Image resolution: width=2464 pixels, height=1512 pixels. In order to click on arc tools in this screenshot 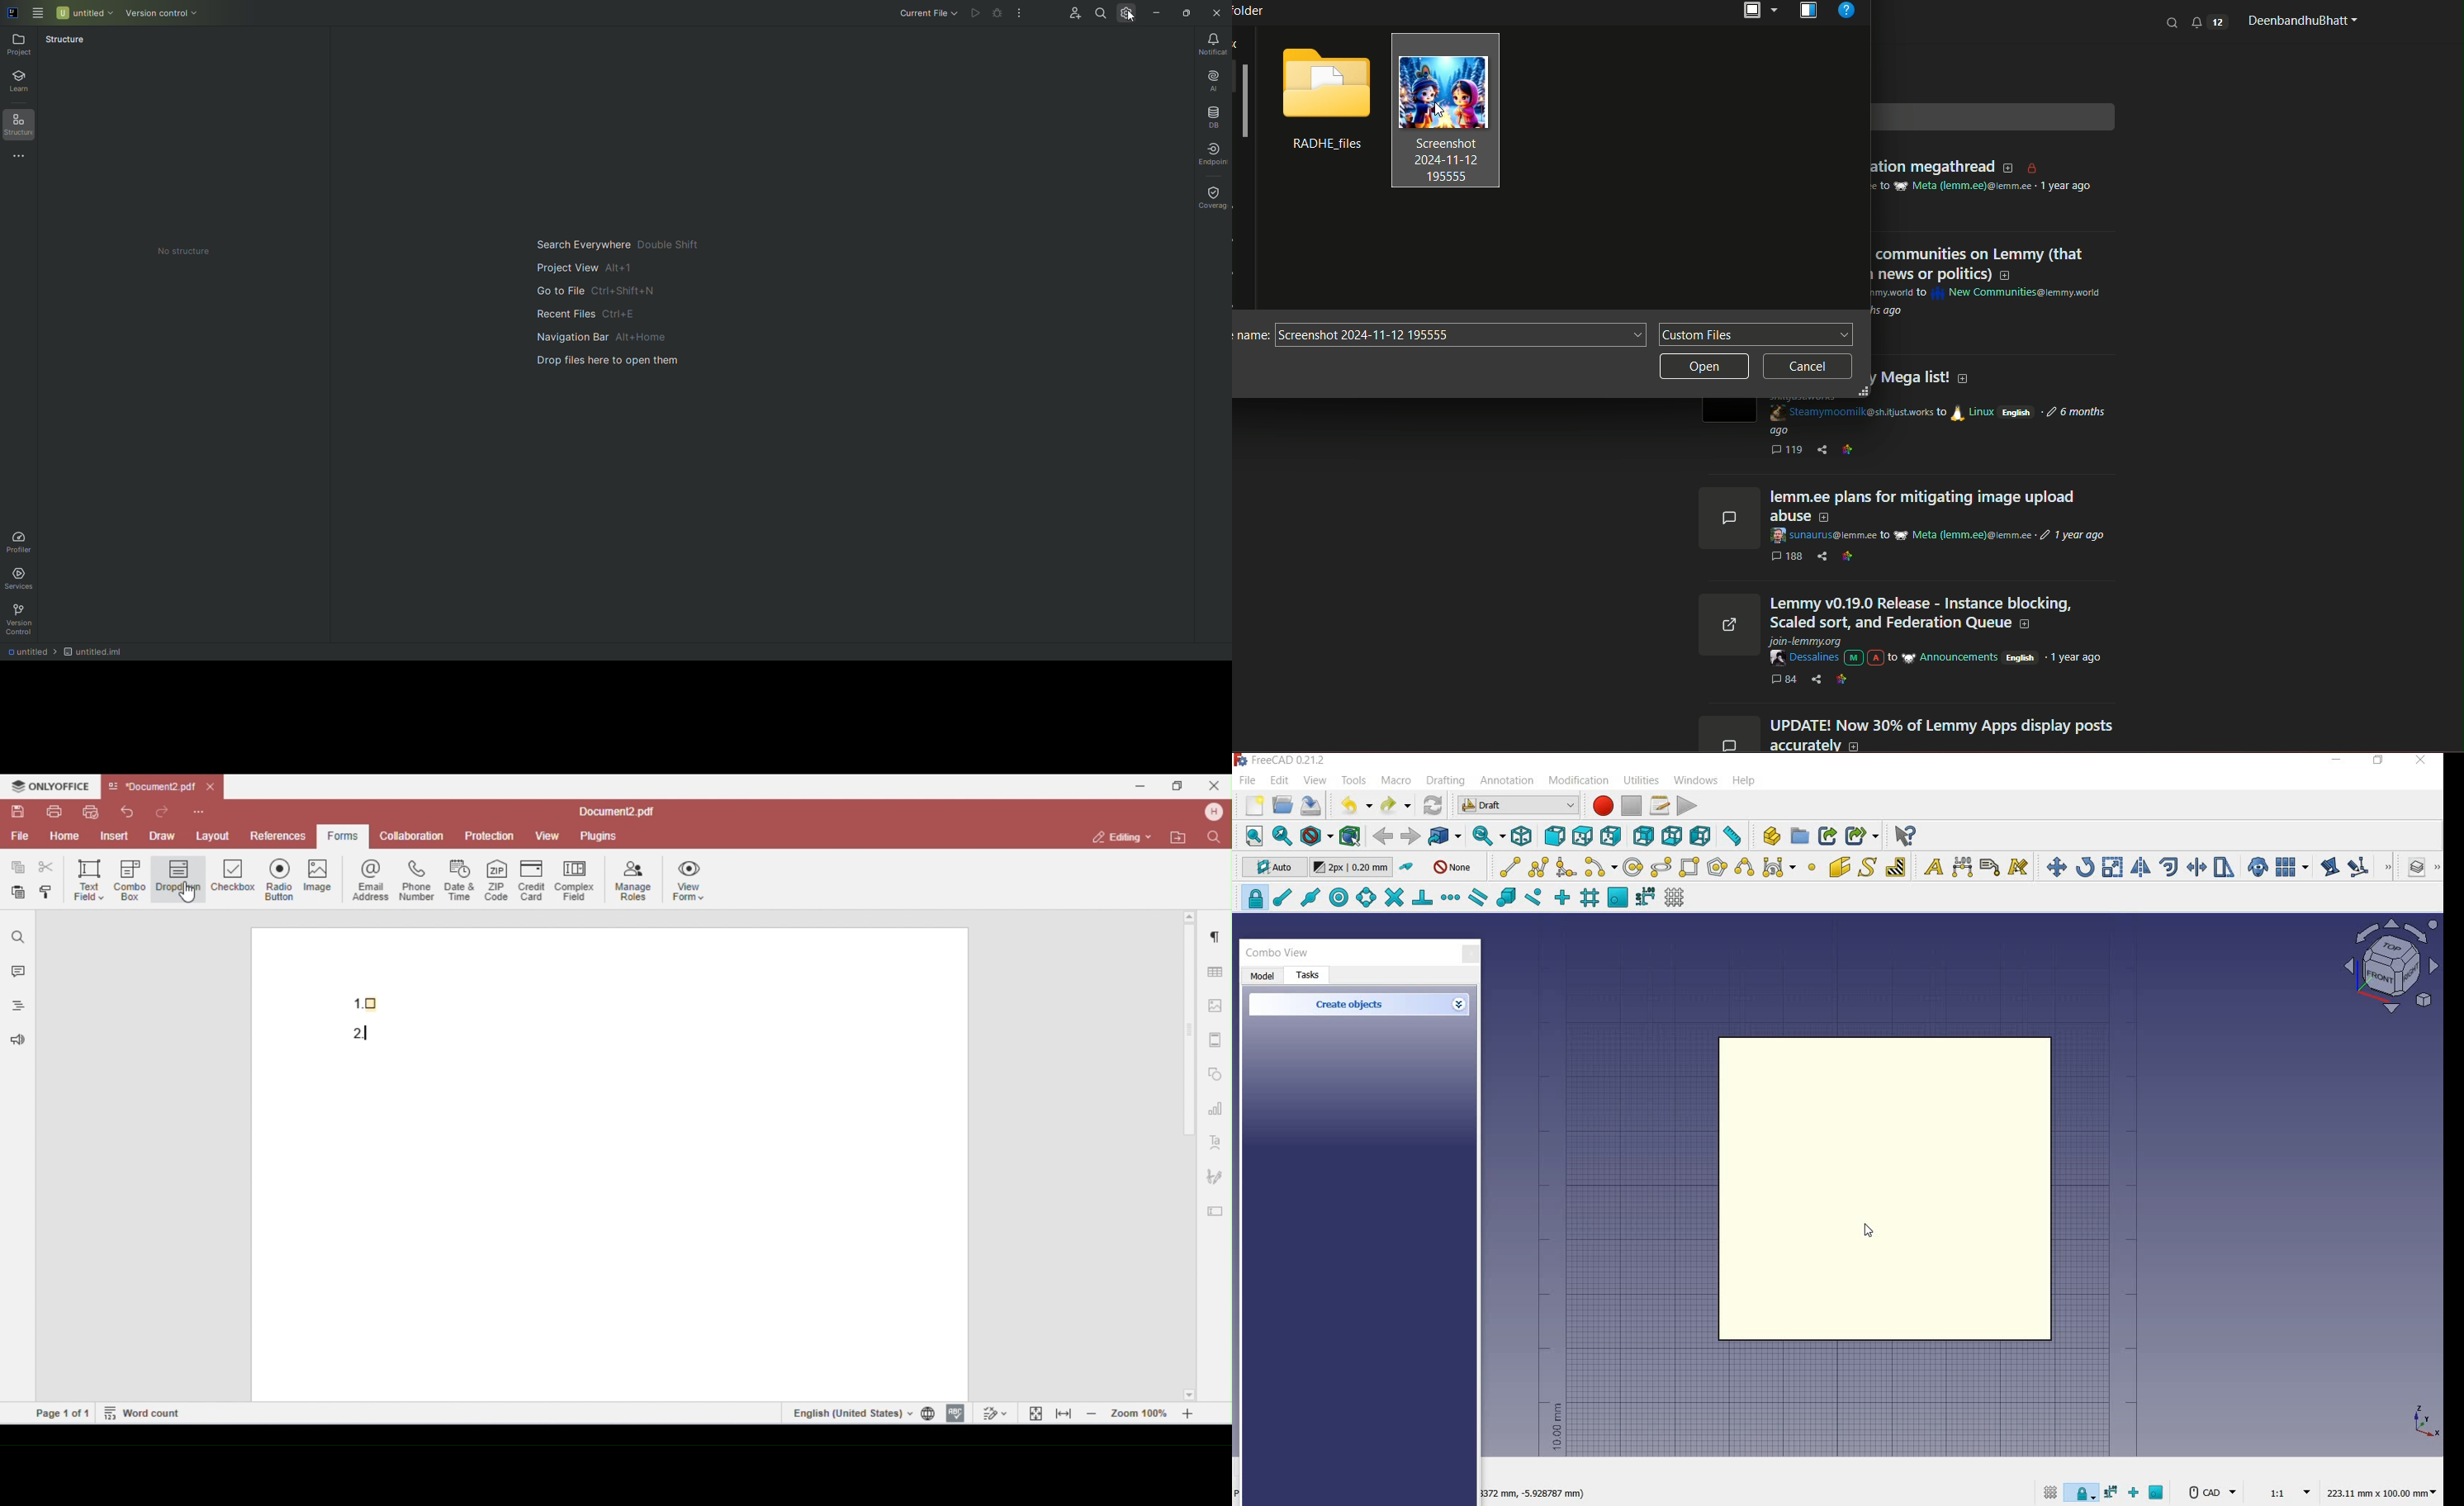, I will do `click(1601, 868)`.